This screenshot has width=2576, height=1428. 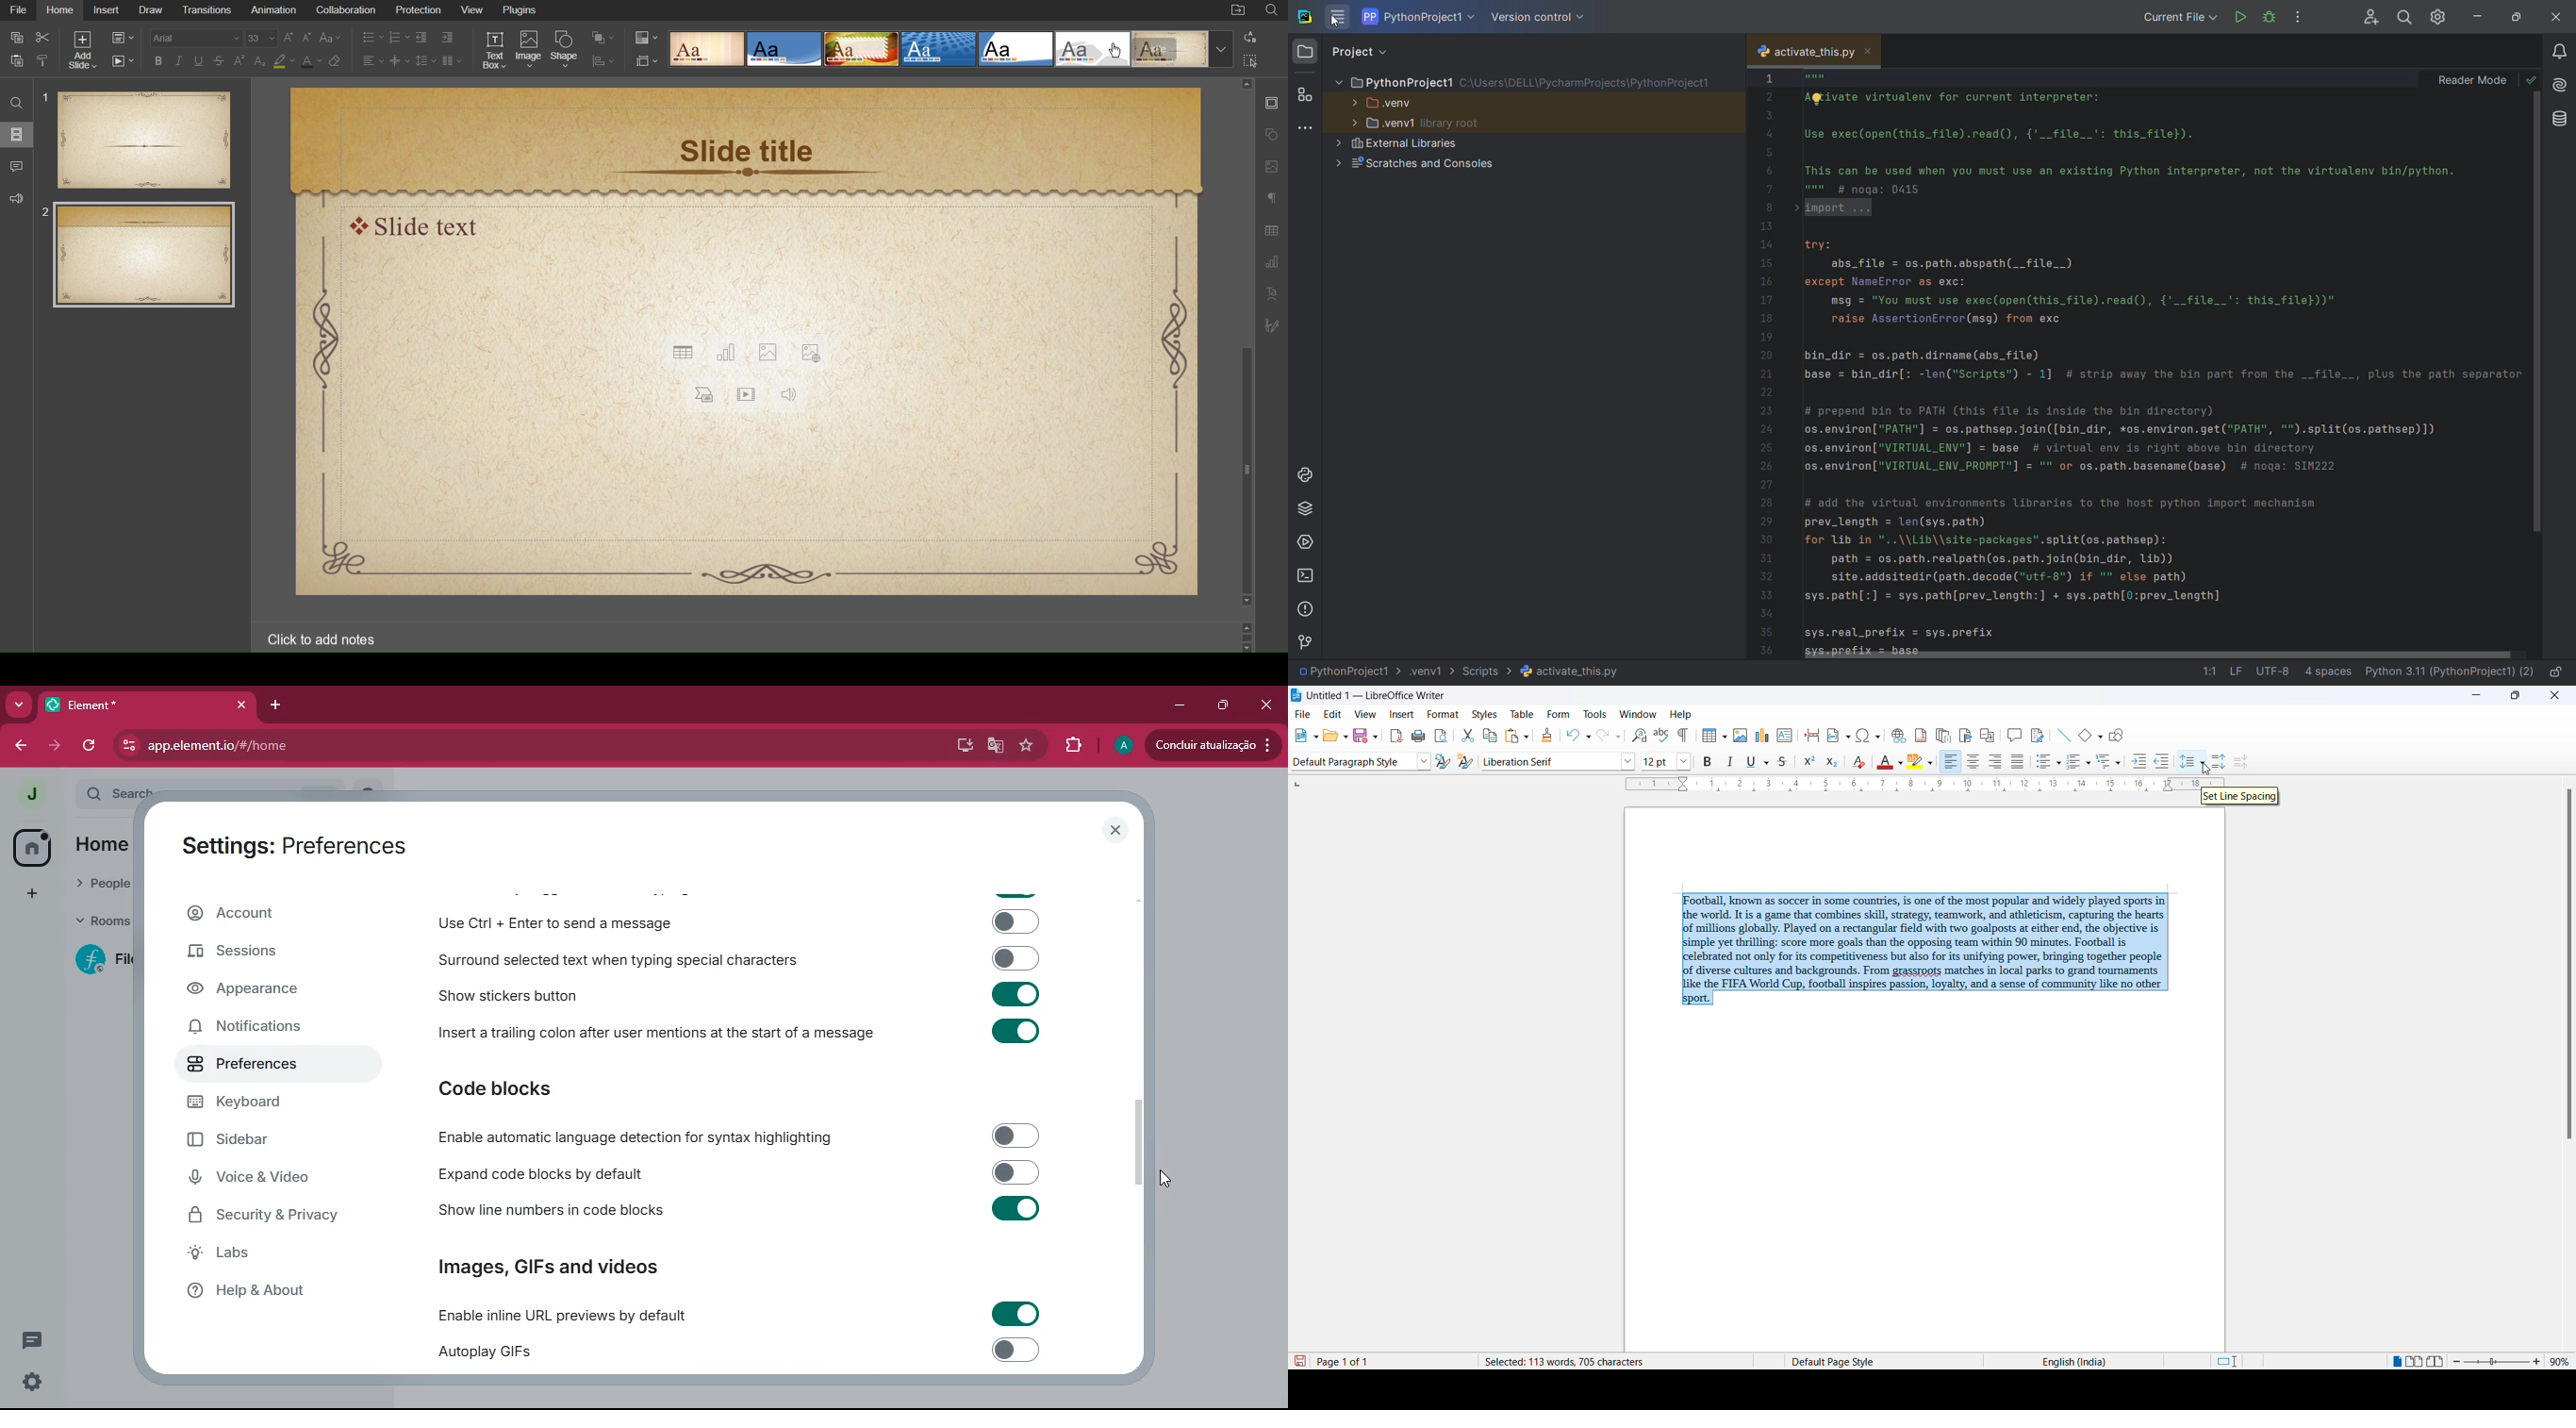 I want to click on set line spacing hover text, so click(x=2241, y=796).